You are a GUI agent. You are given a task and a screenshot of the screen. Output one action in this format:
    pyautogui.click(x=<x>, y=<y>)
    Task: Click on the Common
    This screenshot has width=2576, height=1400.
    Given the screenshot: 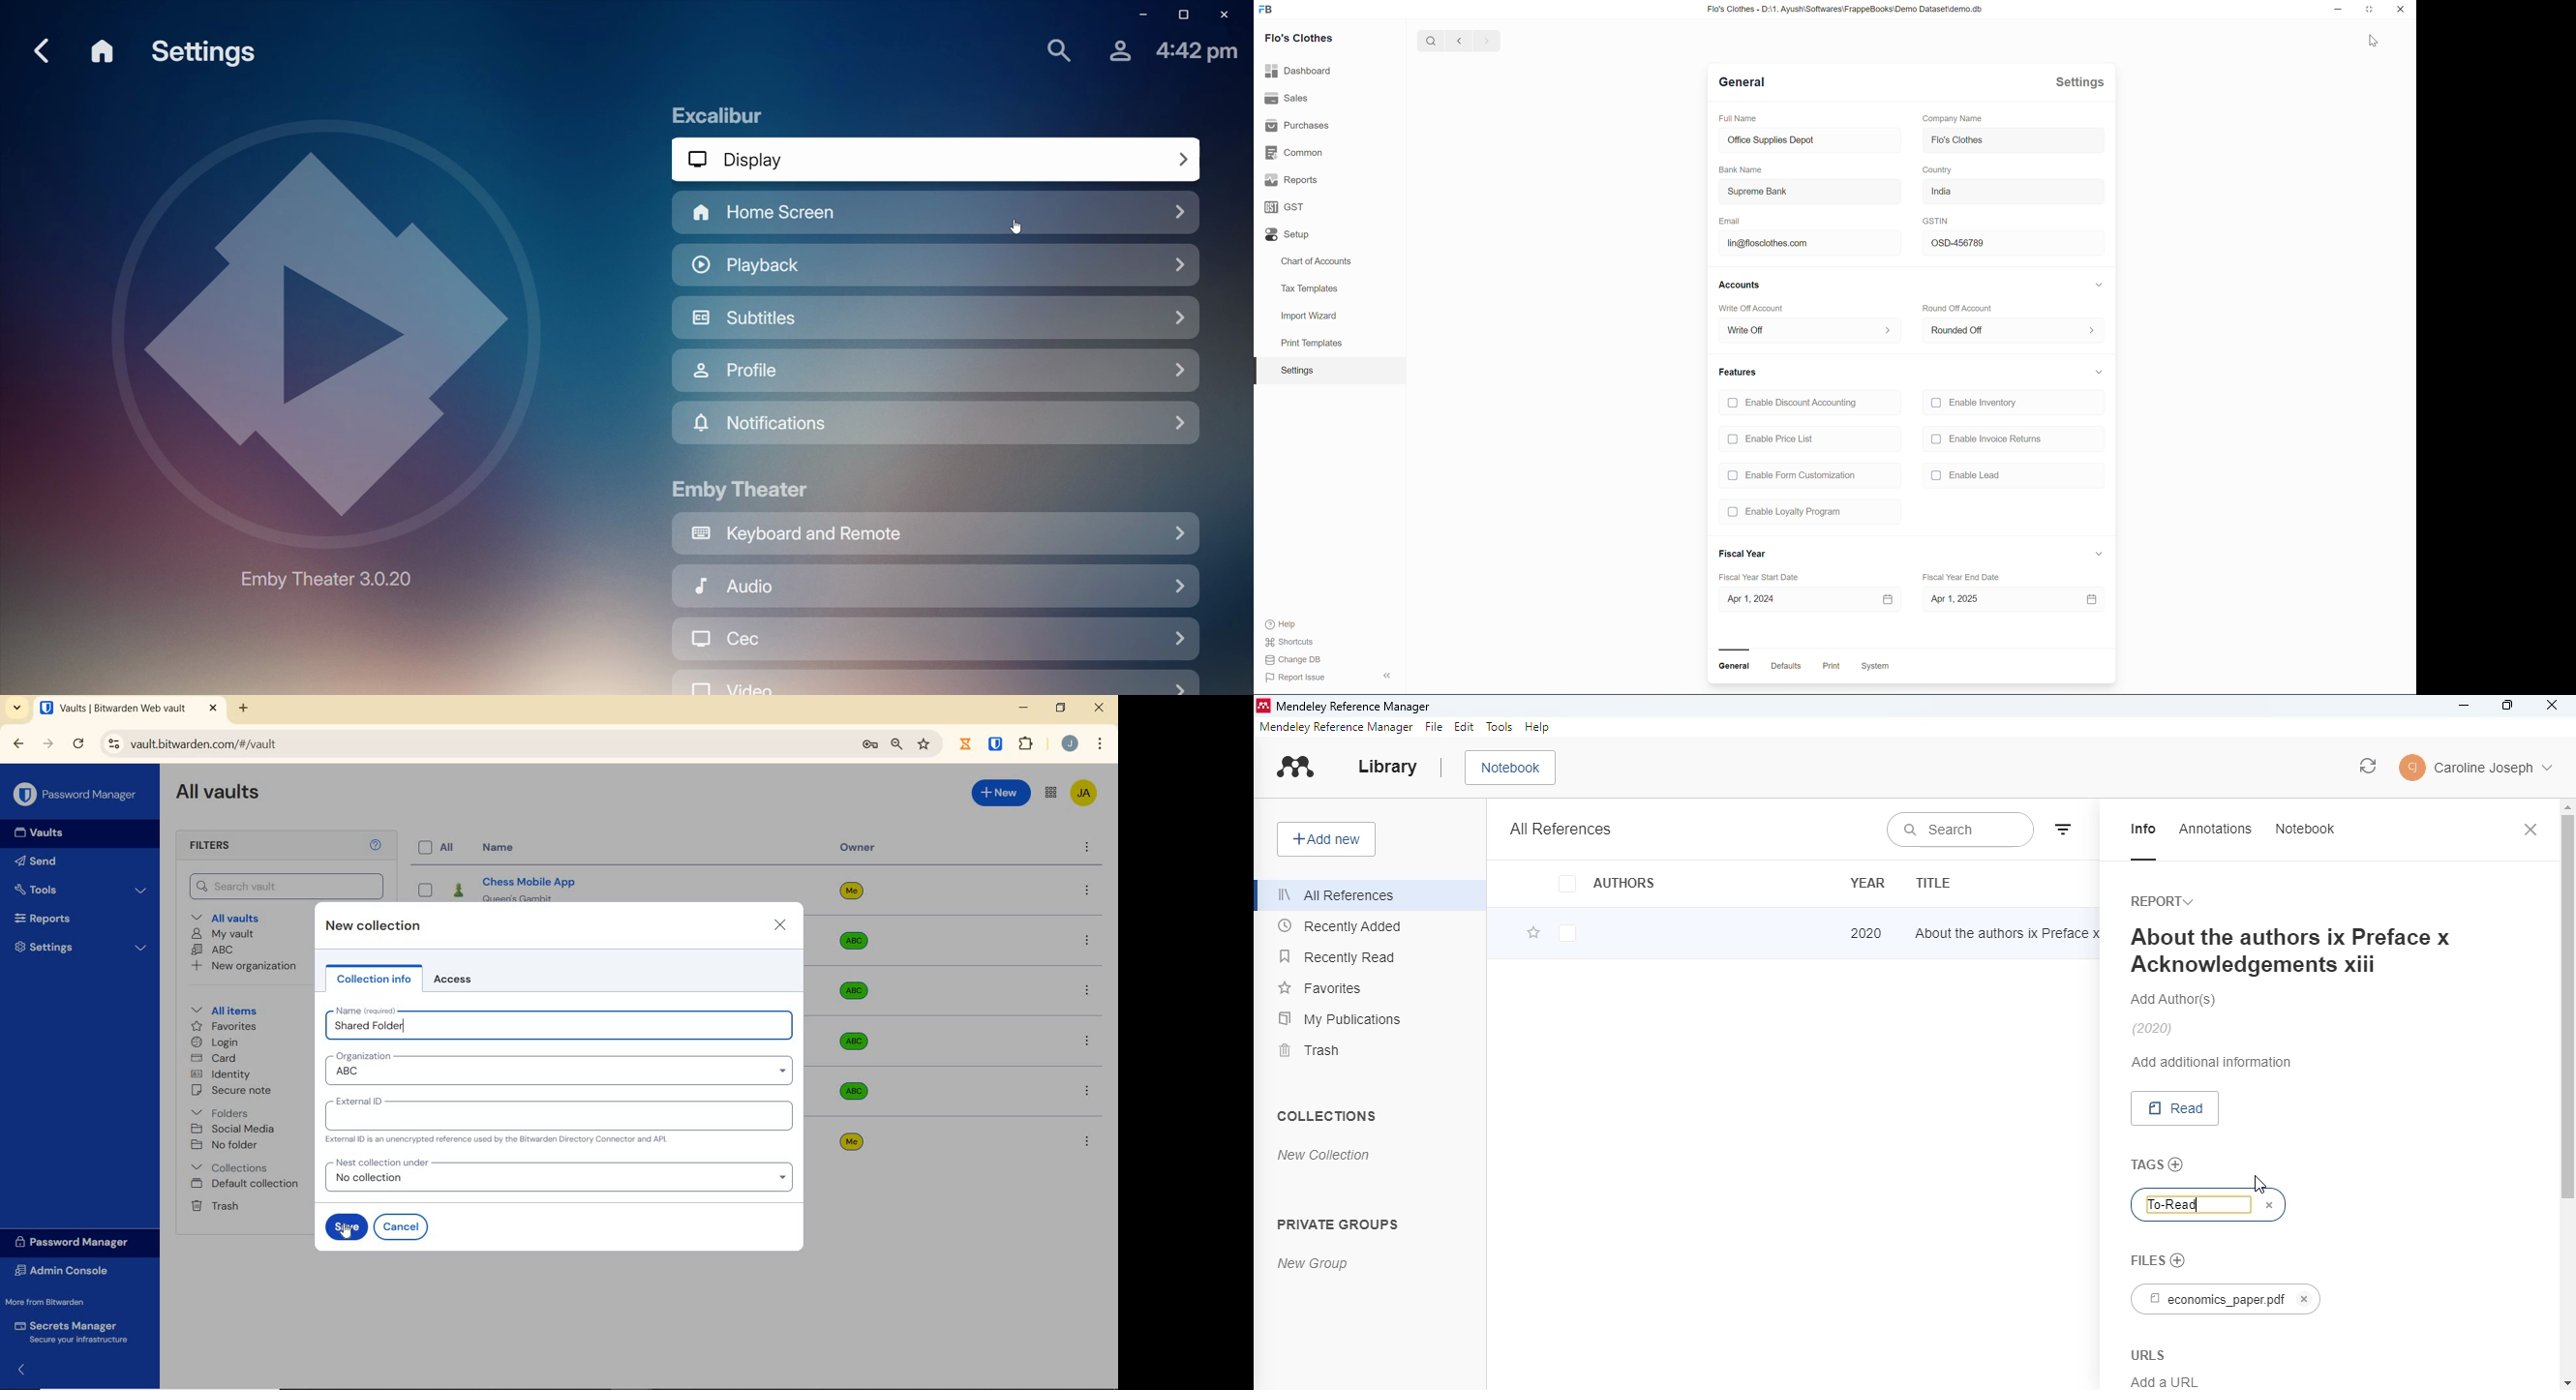 What is the action you would take?
    pyautogui.click(x=1294, y=153)
    